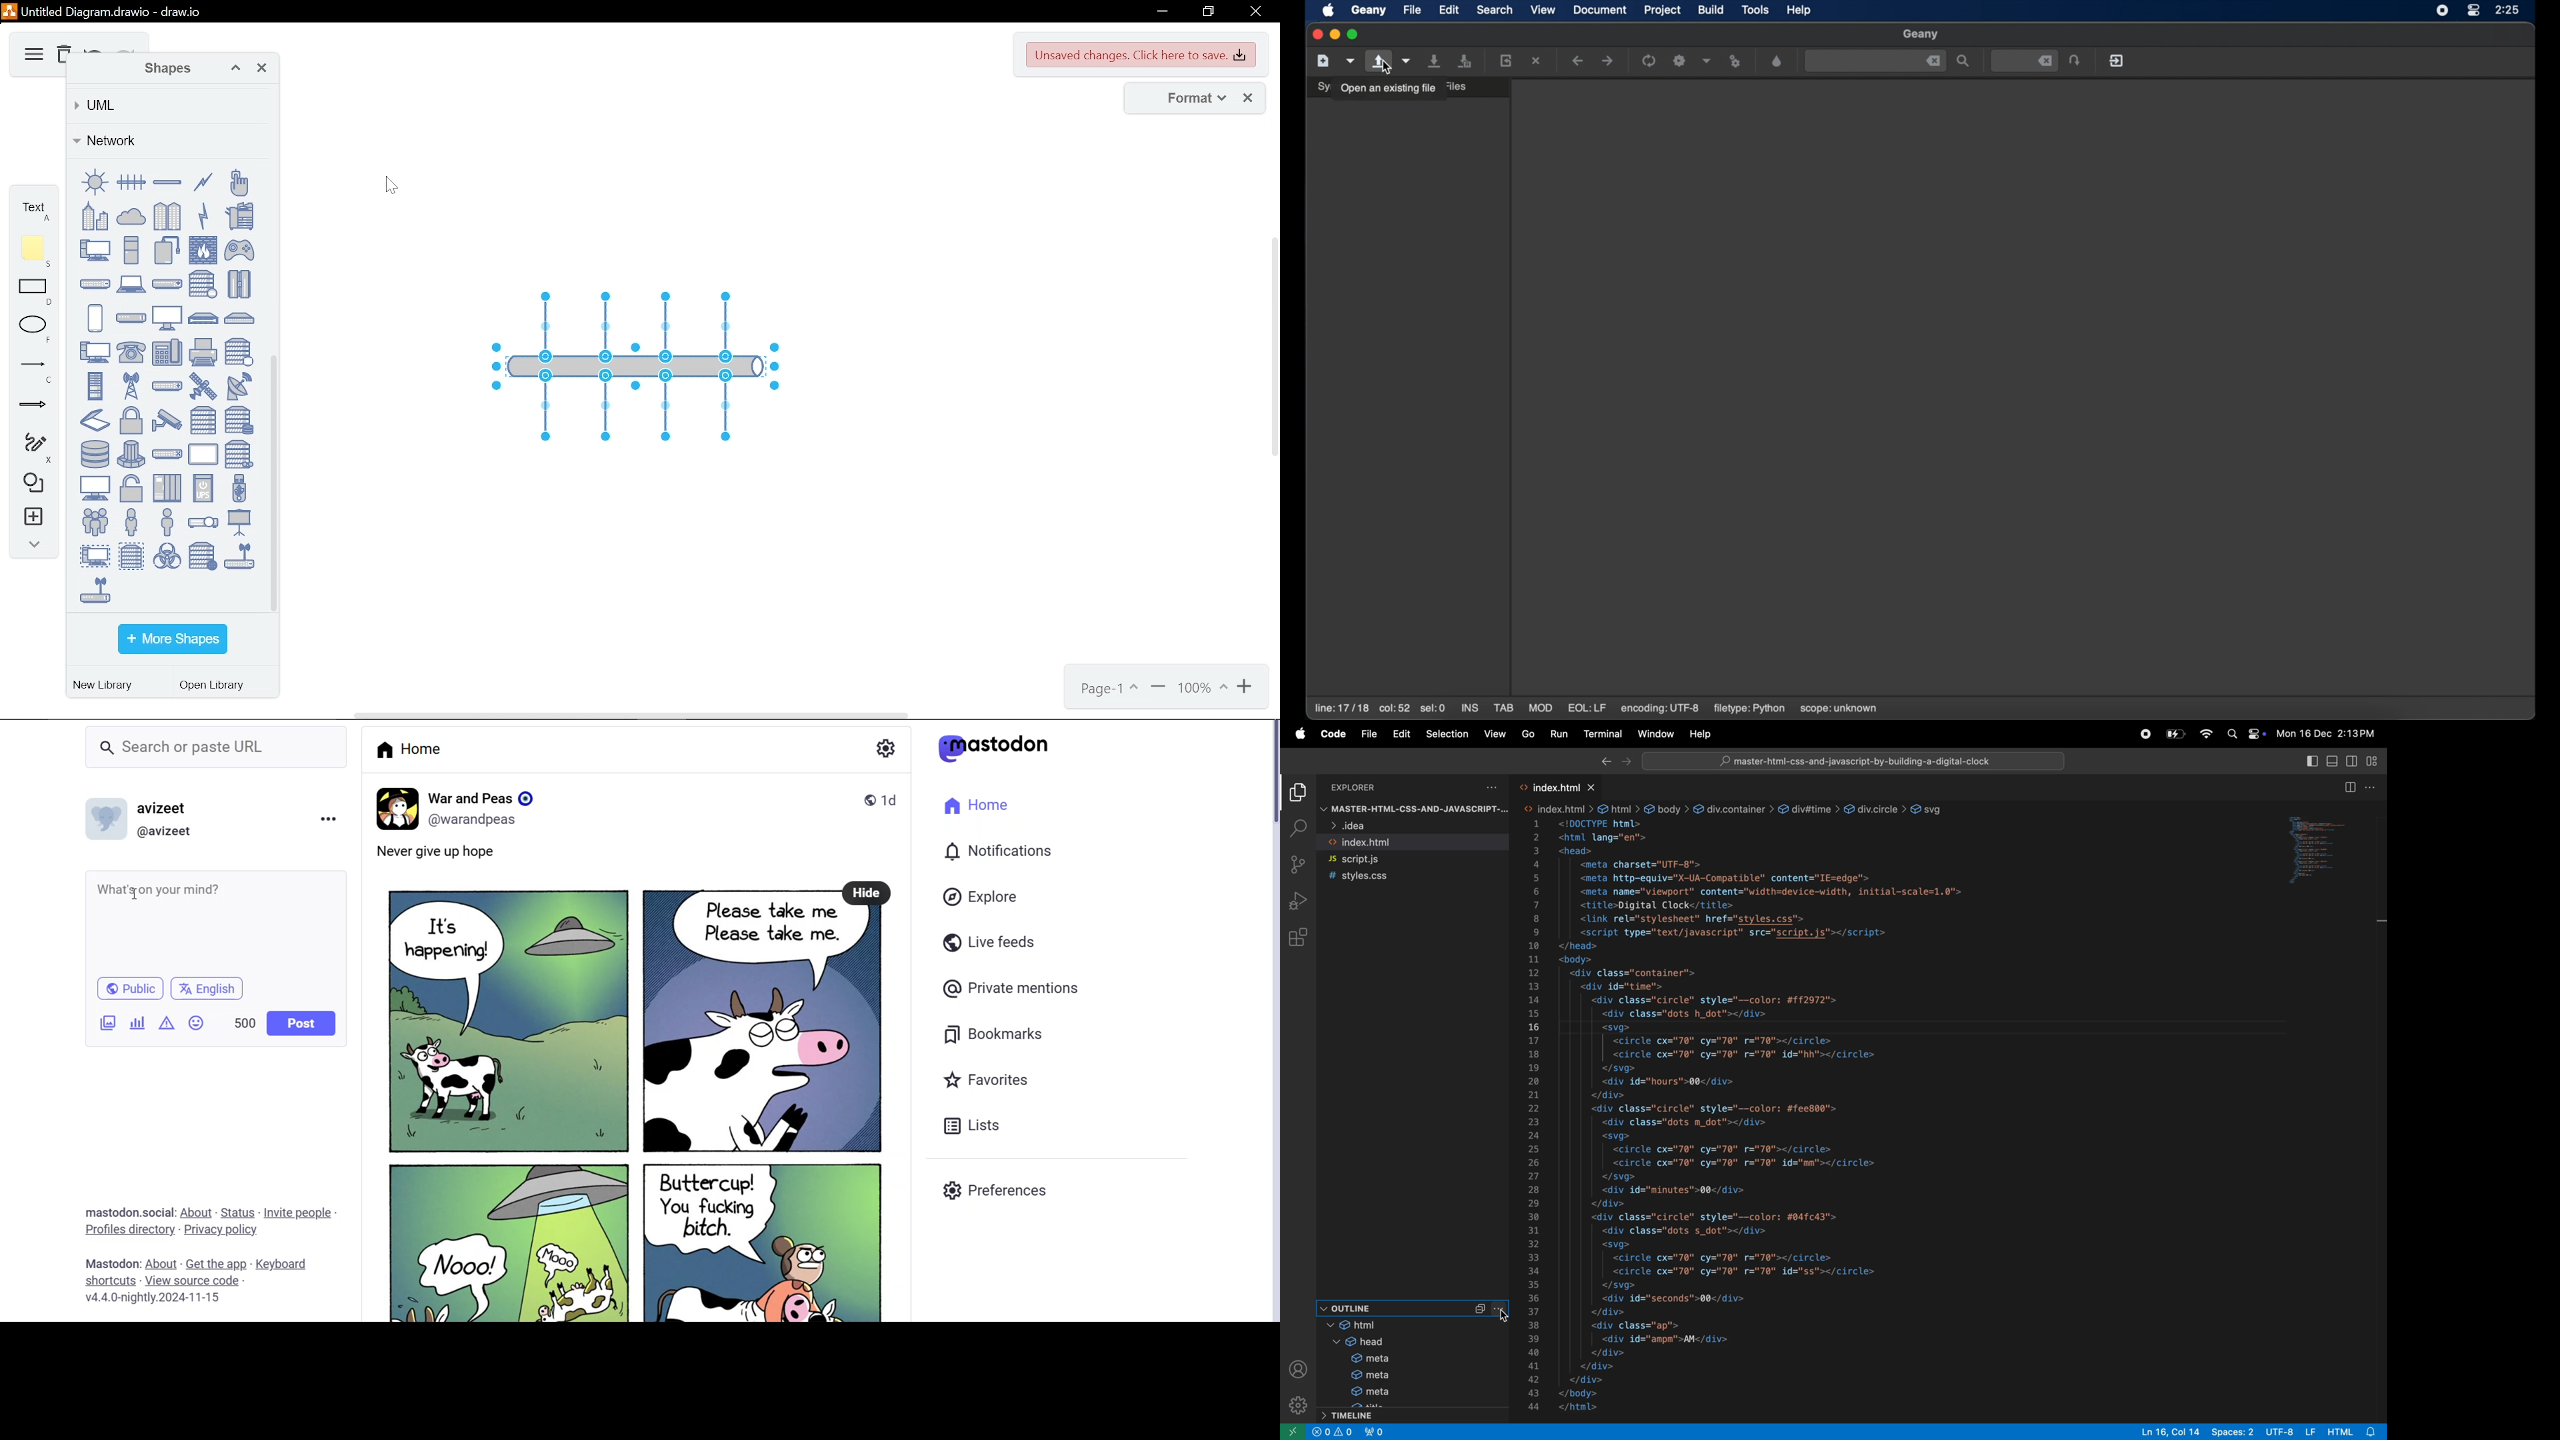 This screenshot has height=1456, width=2576. I want to click on gamepad, so click(240, 250).